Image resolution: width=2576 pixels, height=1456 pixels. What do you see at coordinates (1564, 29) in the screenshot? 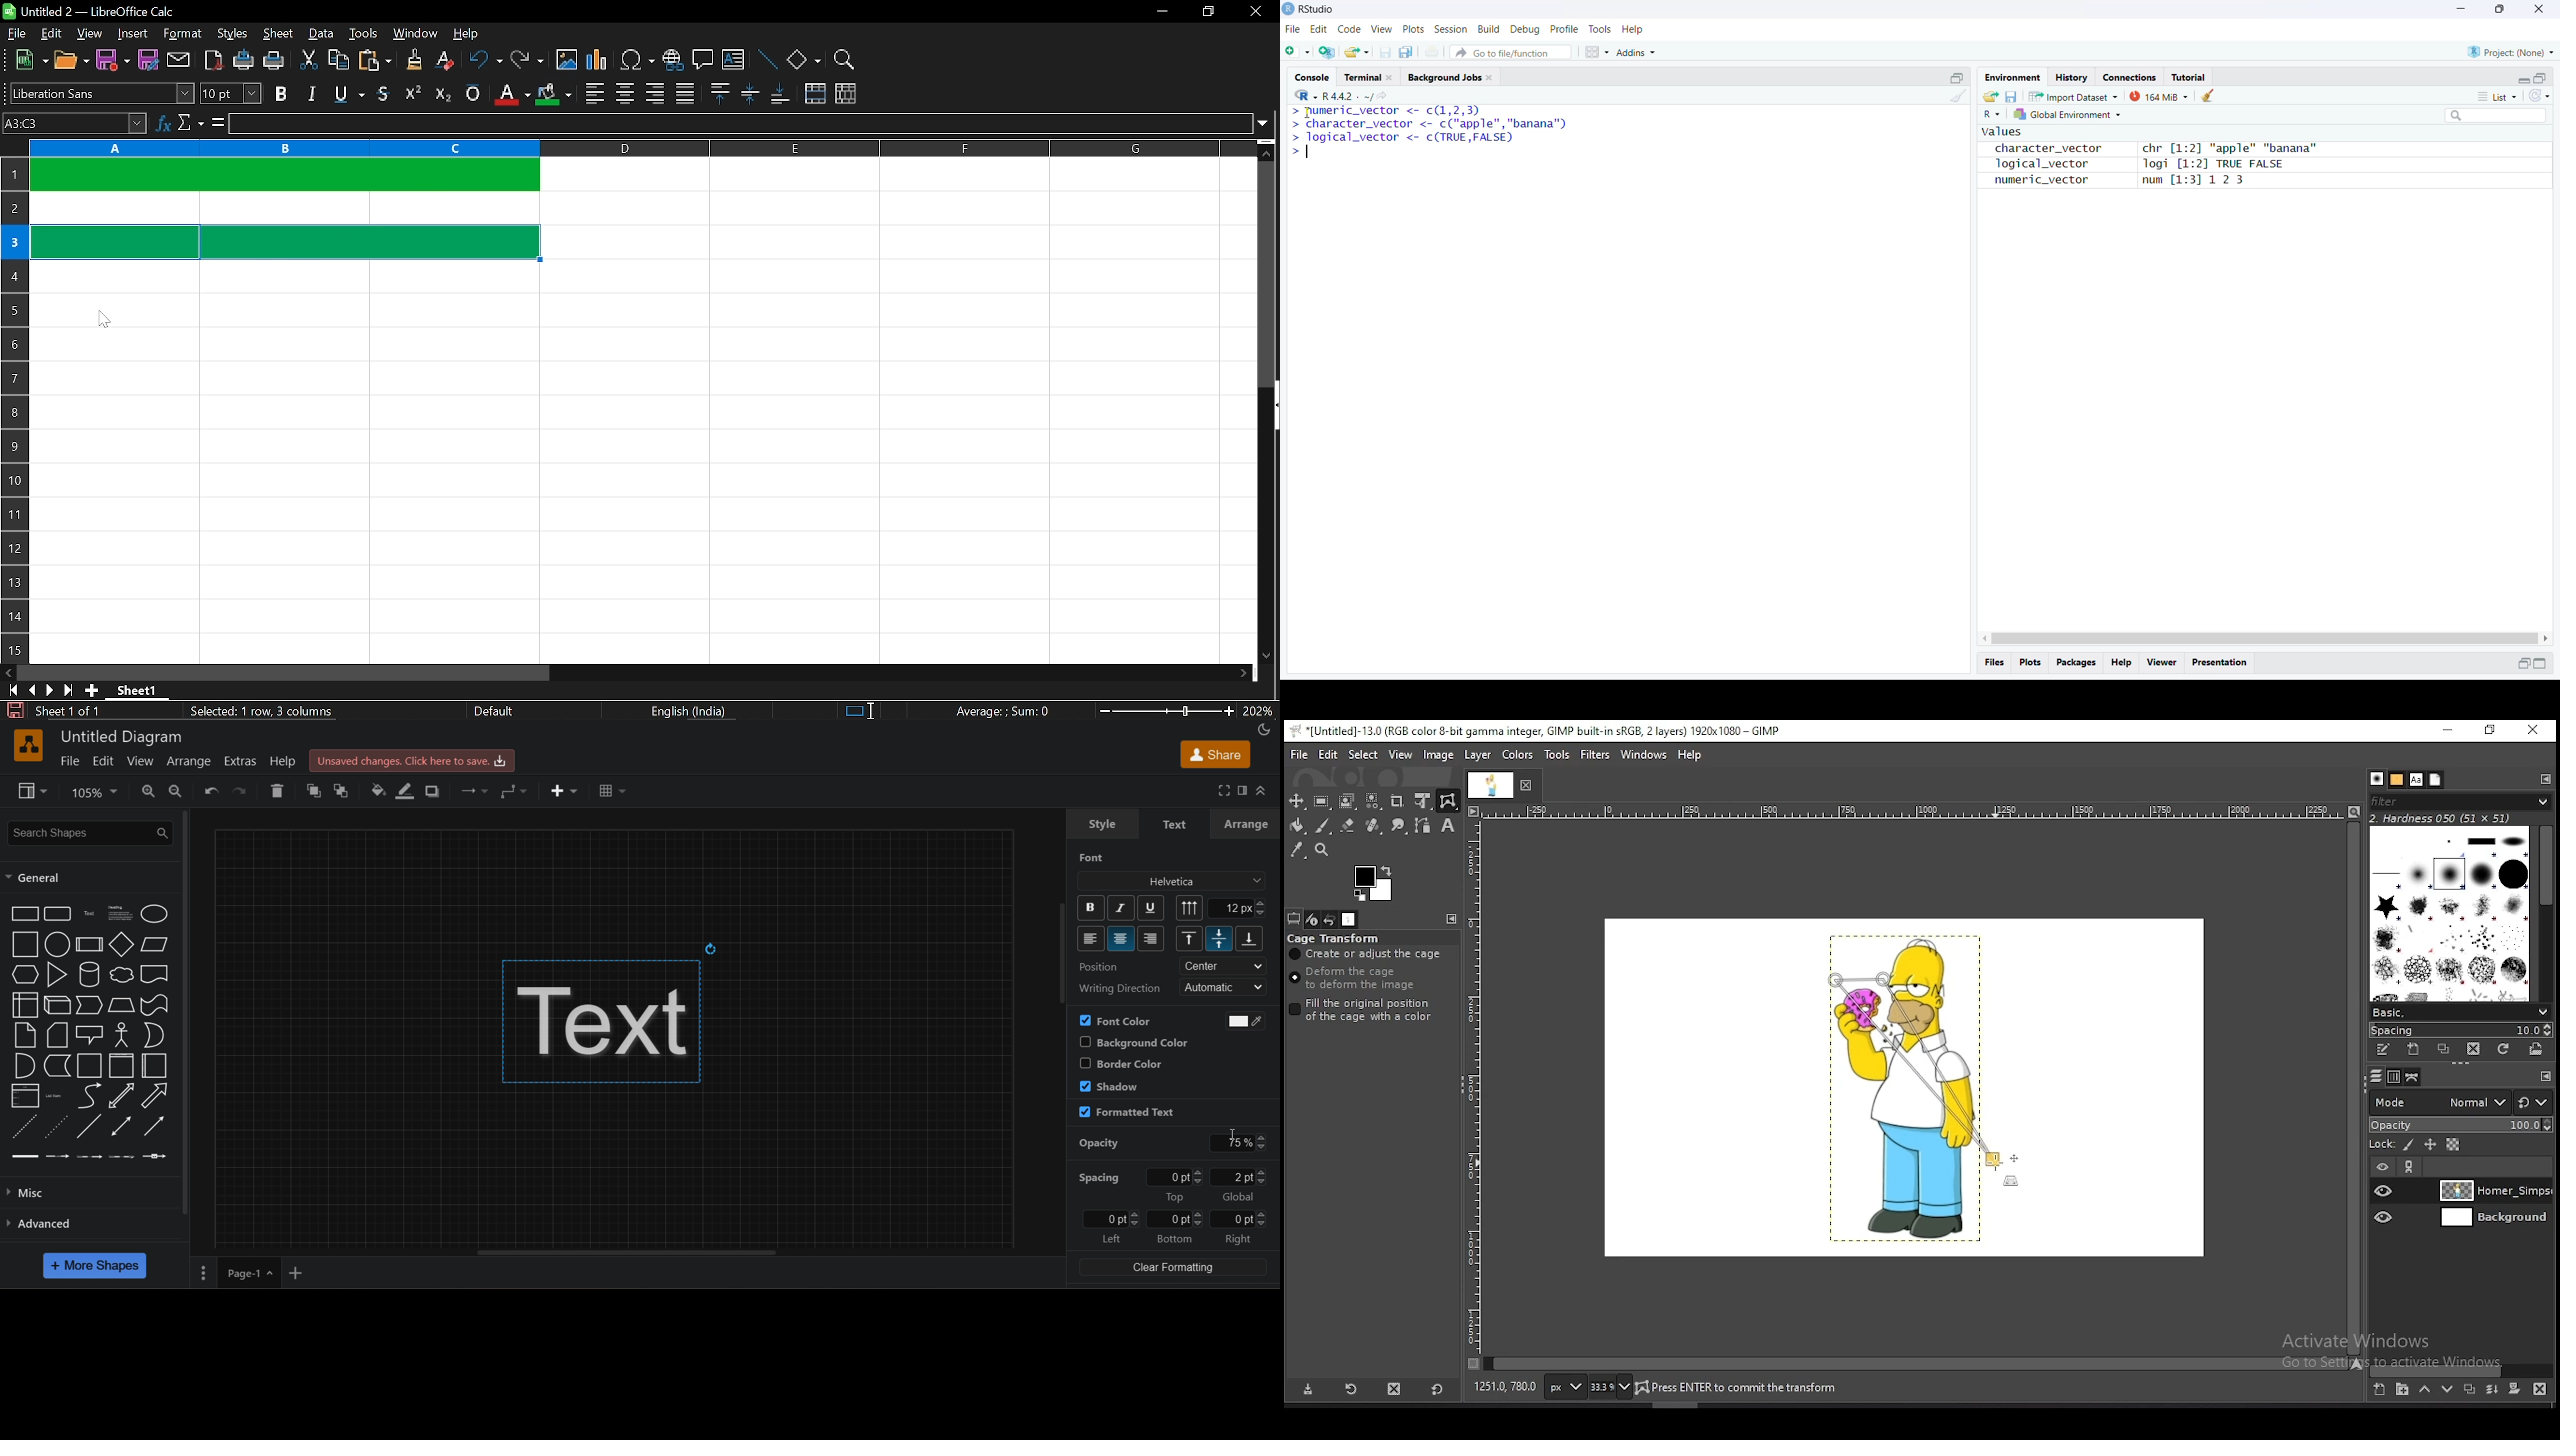
I see `Profile` at bounding box center [1564, 29].